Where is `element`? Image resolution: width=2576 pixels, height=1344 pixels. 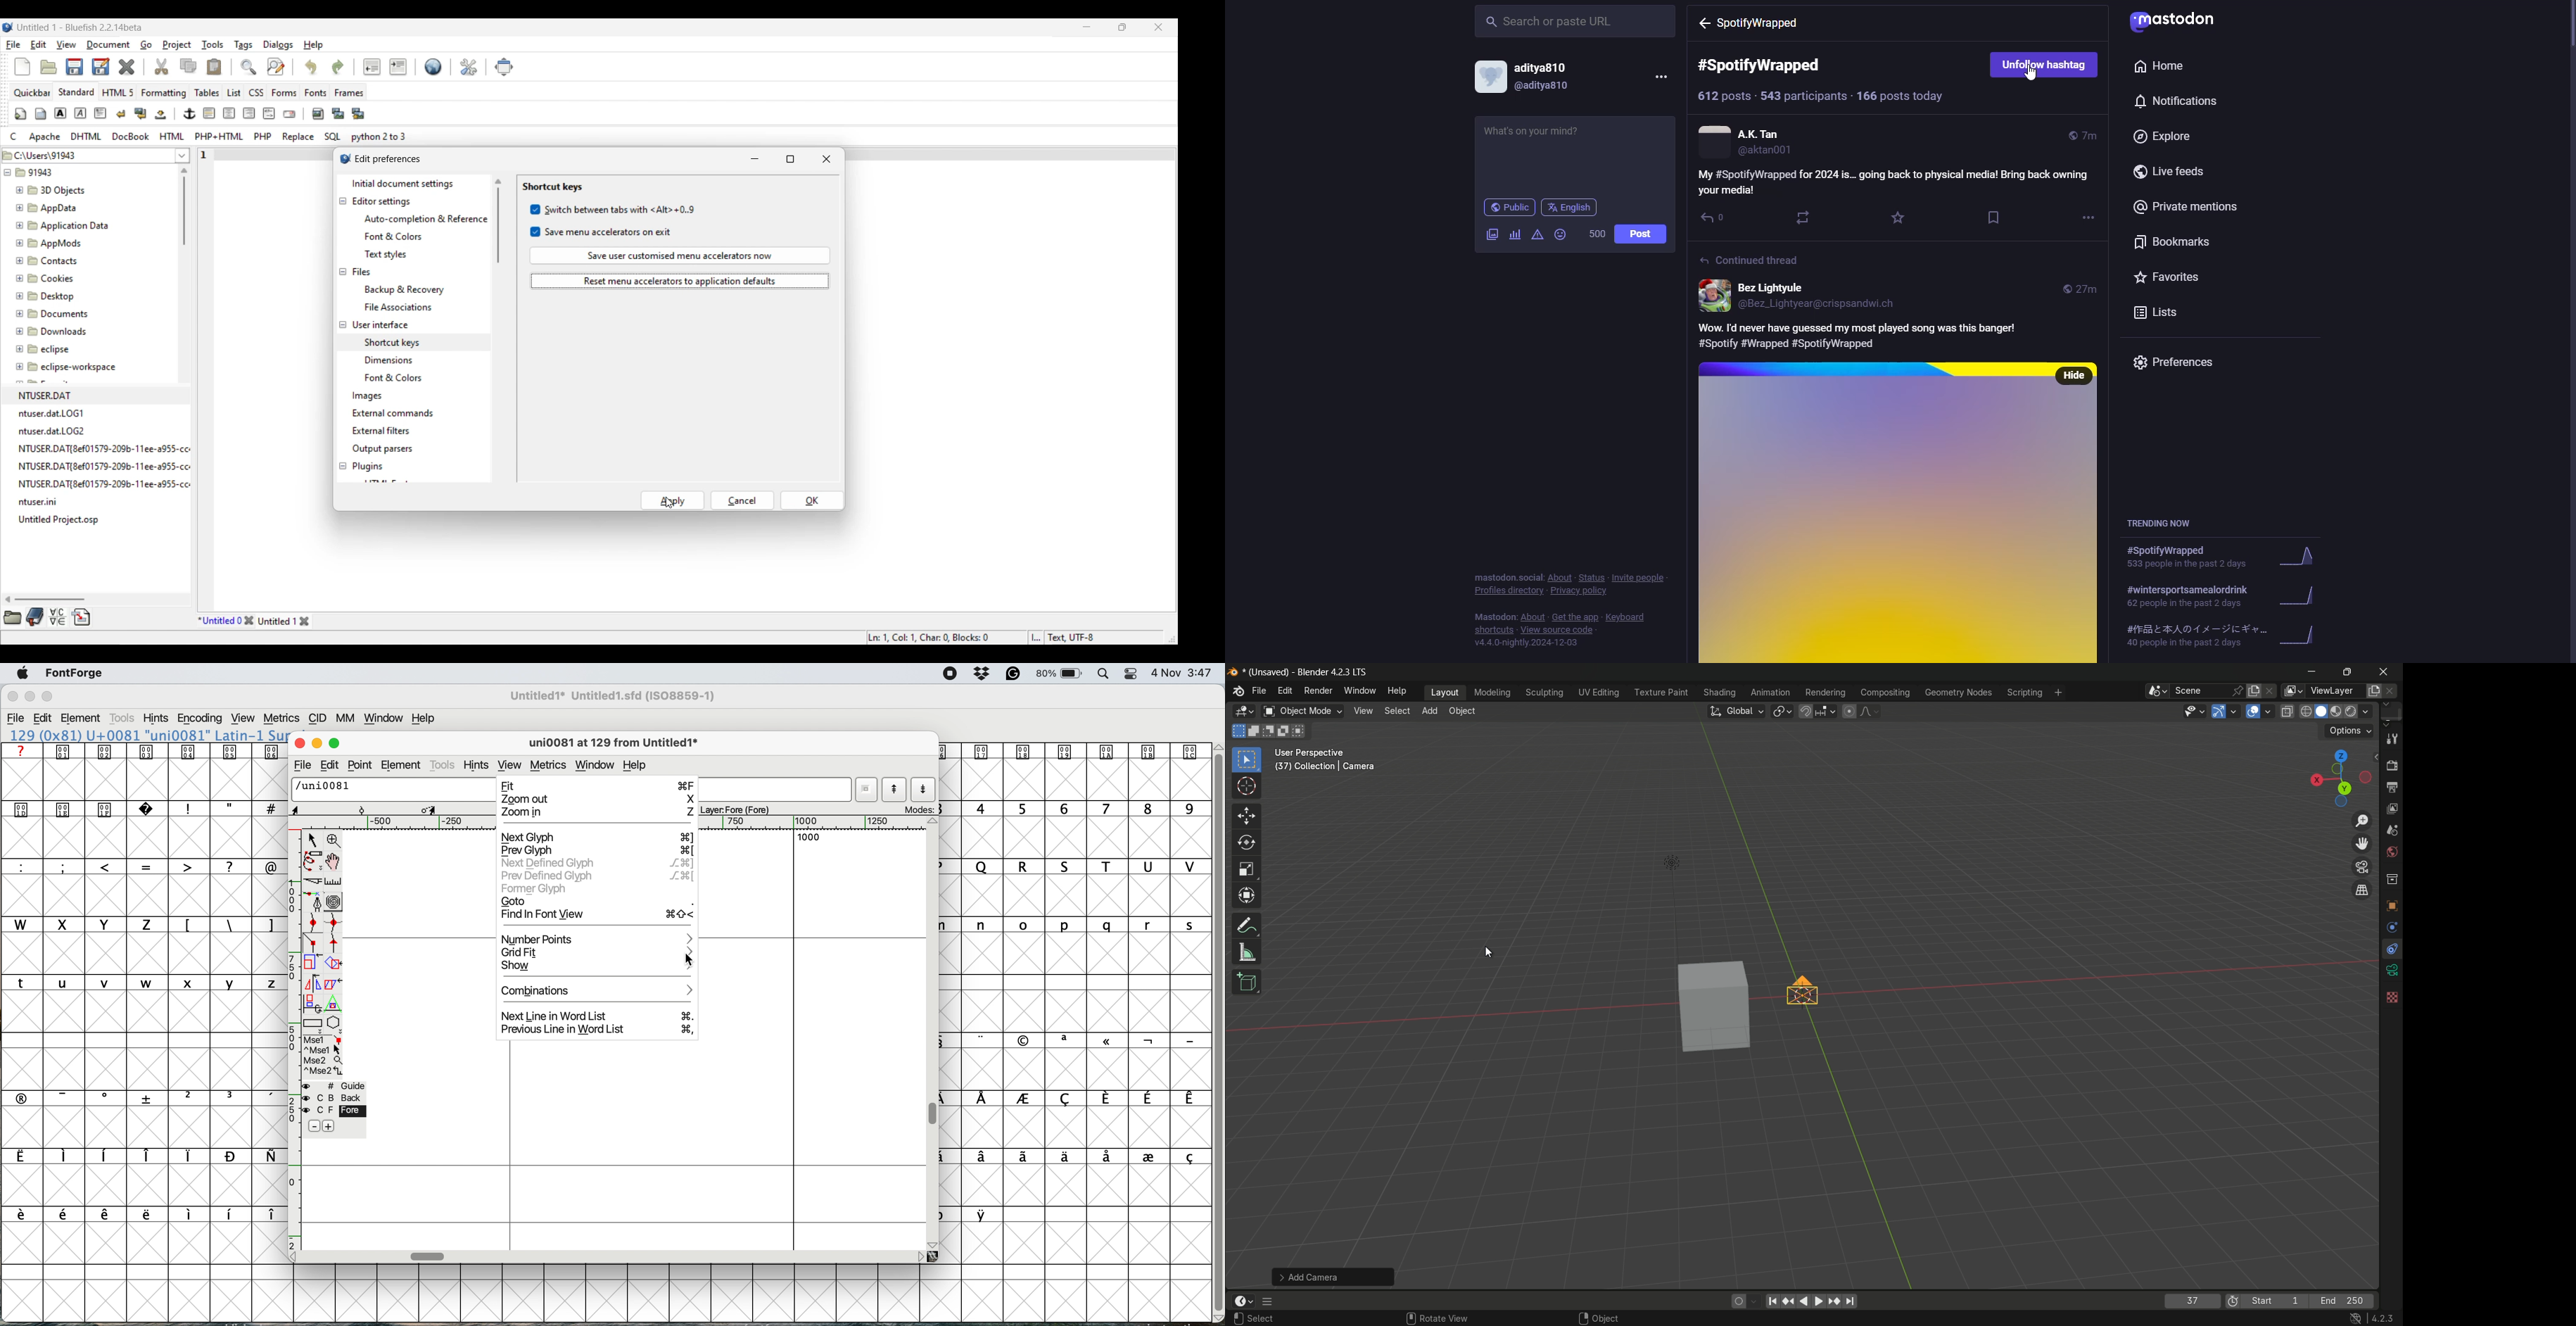
element is located at coordinates (403, 764).